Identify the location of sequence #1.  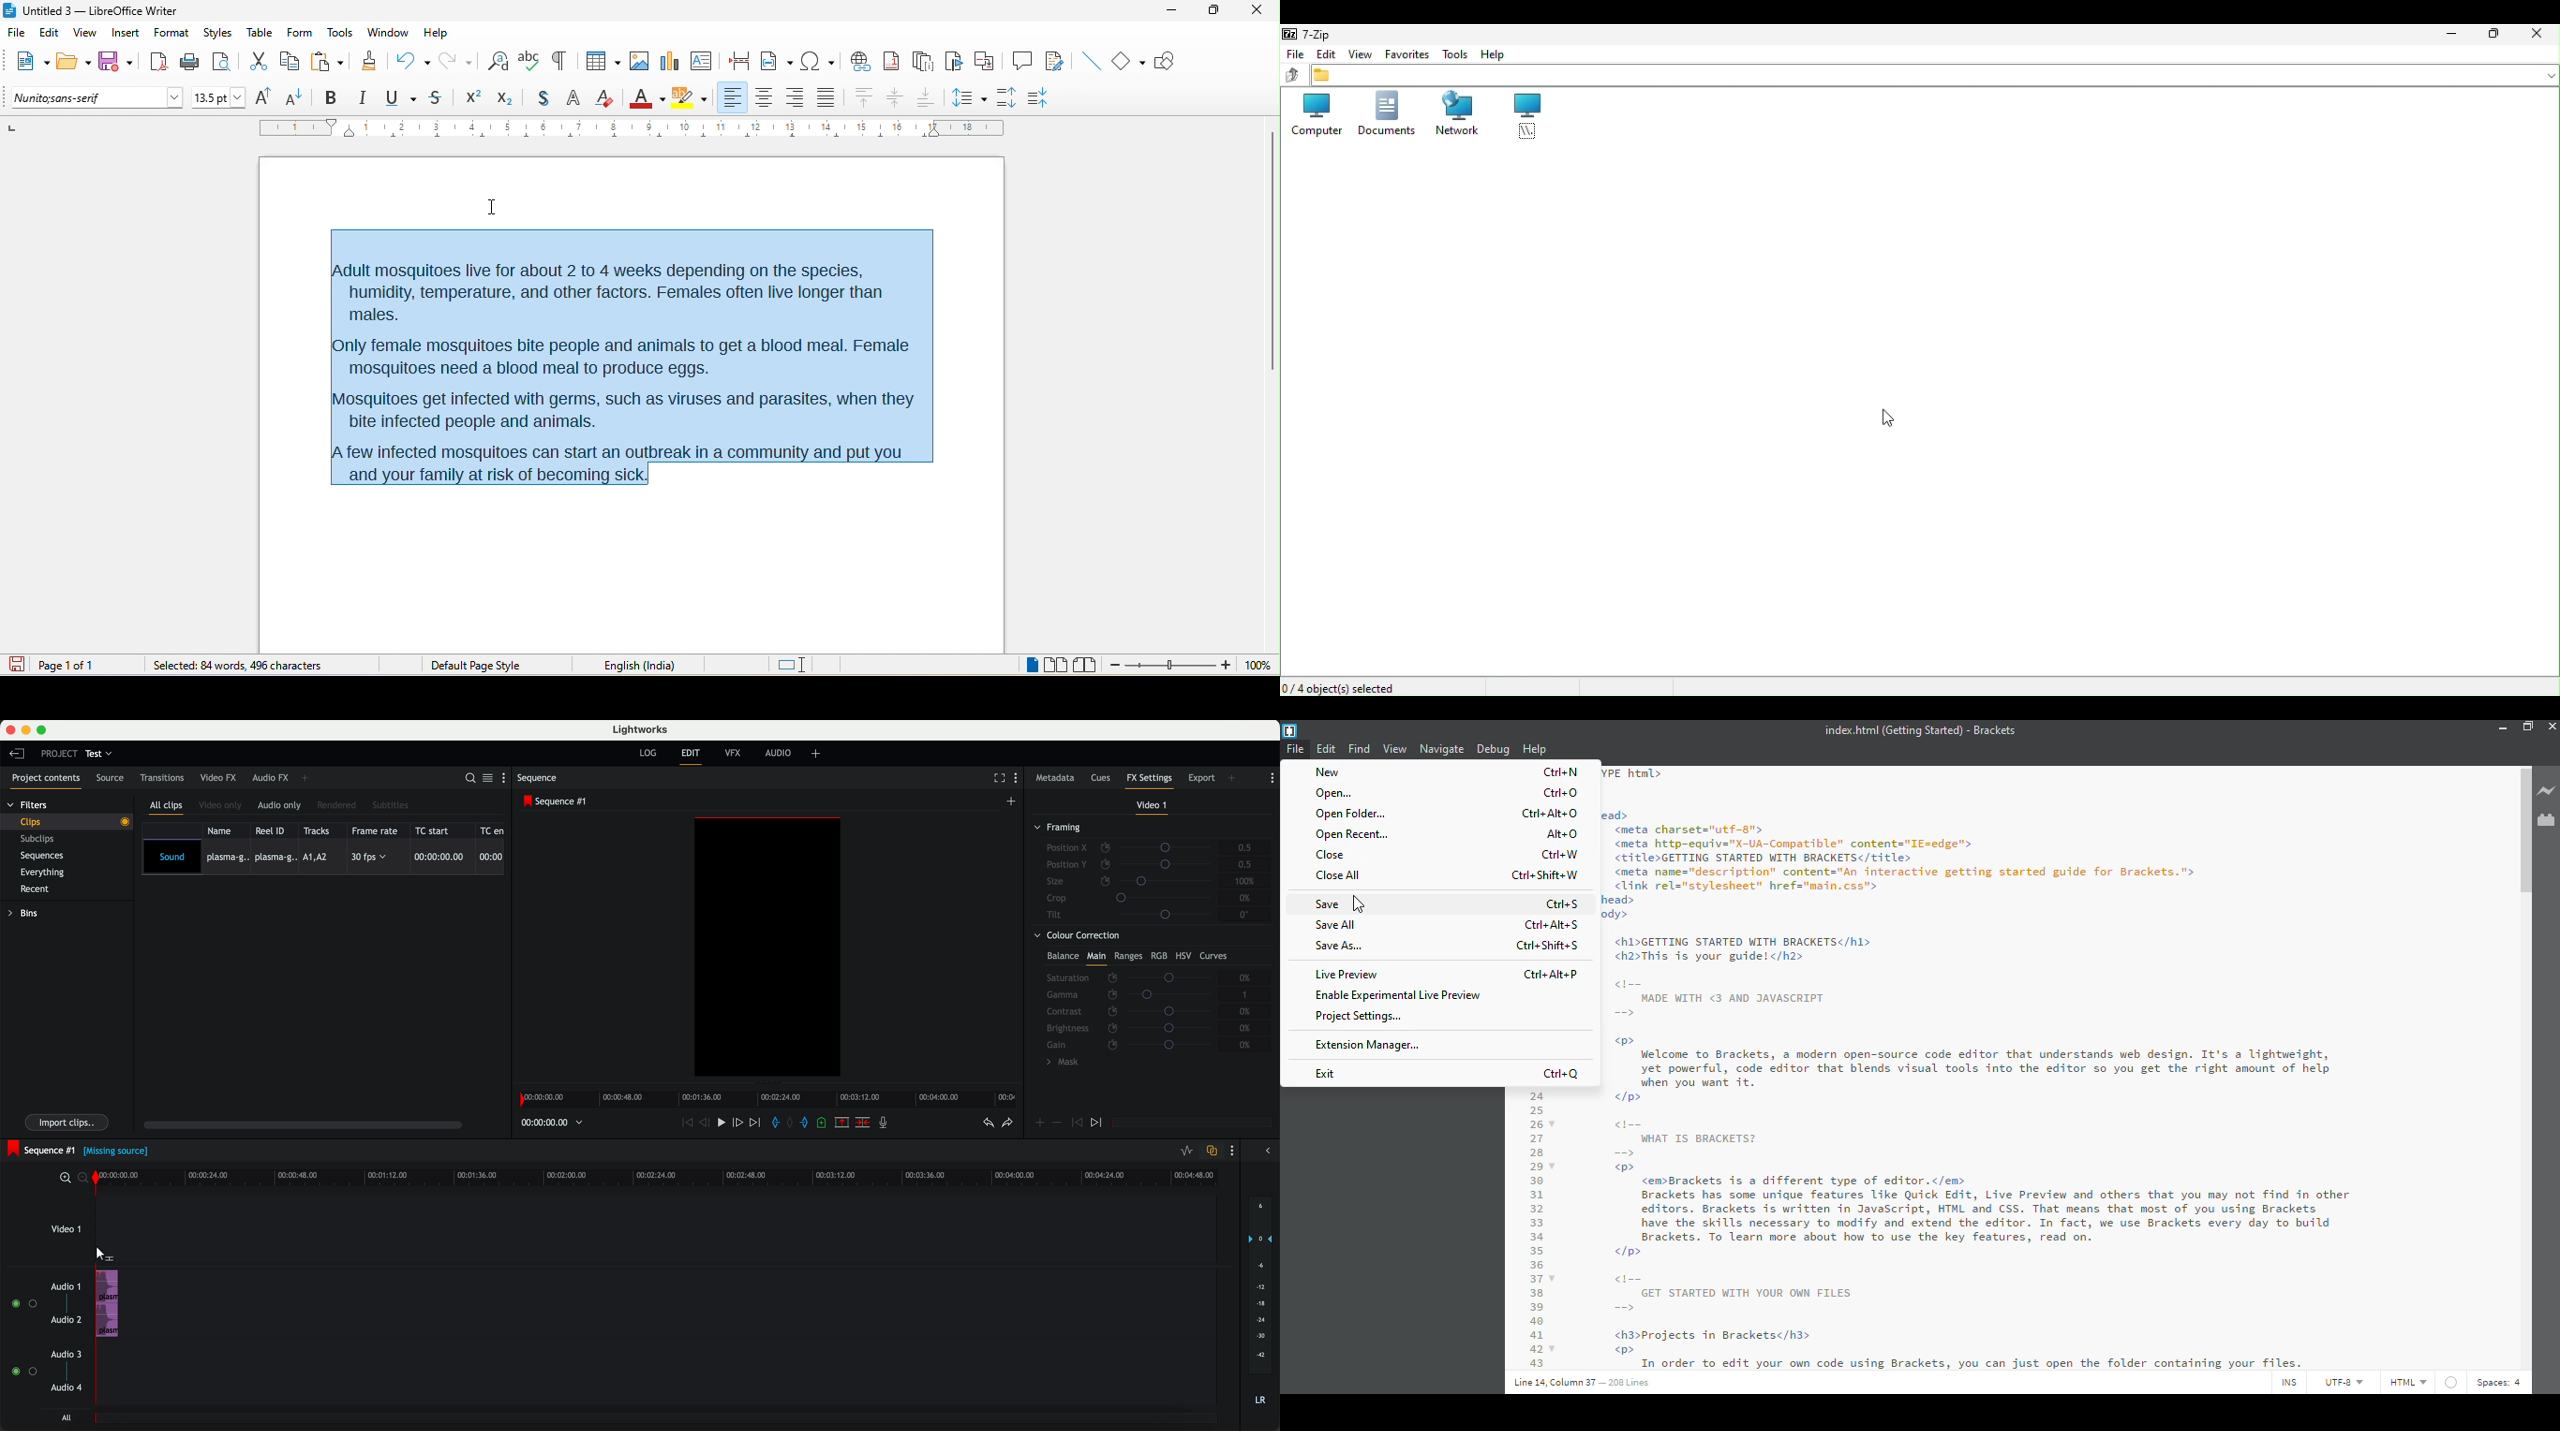
(41, 1149).